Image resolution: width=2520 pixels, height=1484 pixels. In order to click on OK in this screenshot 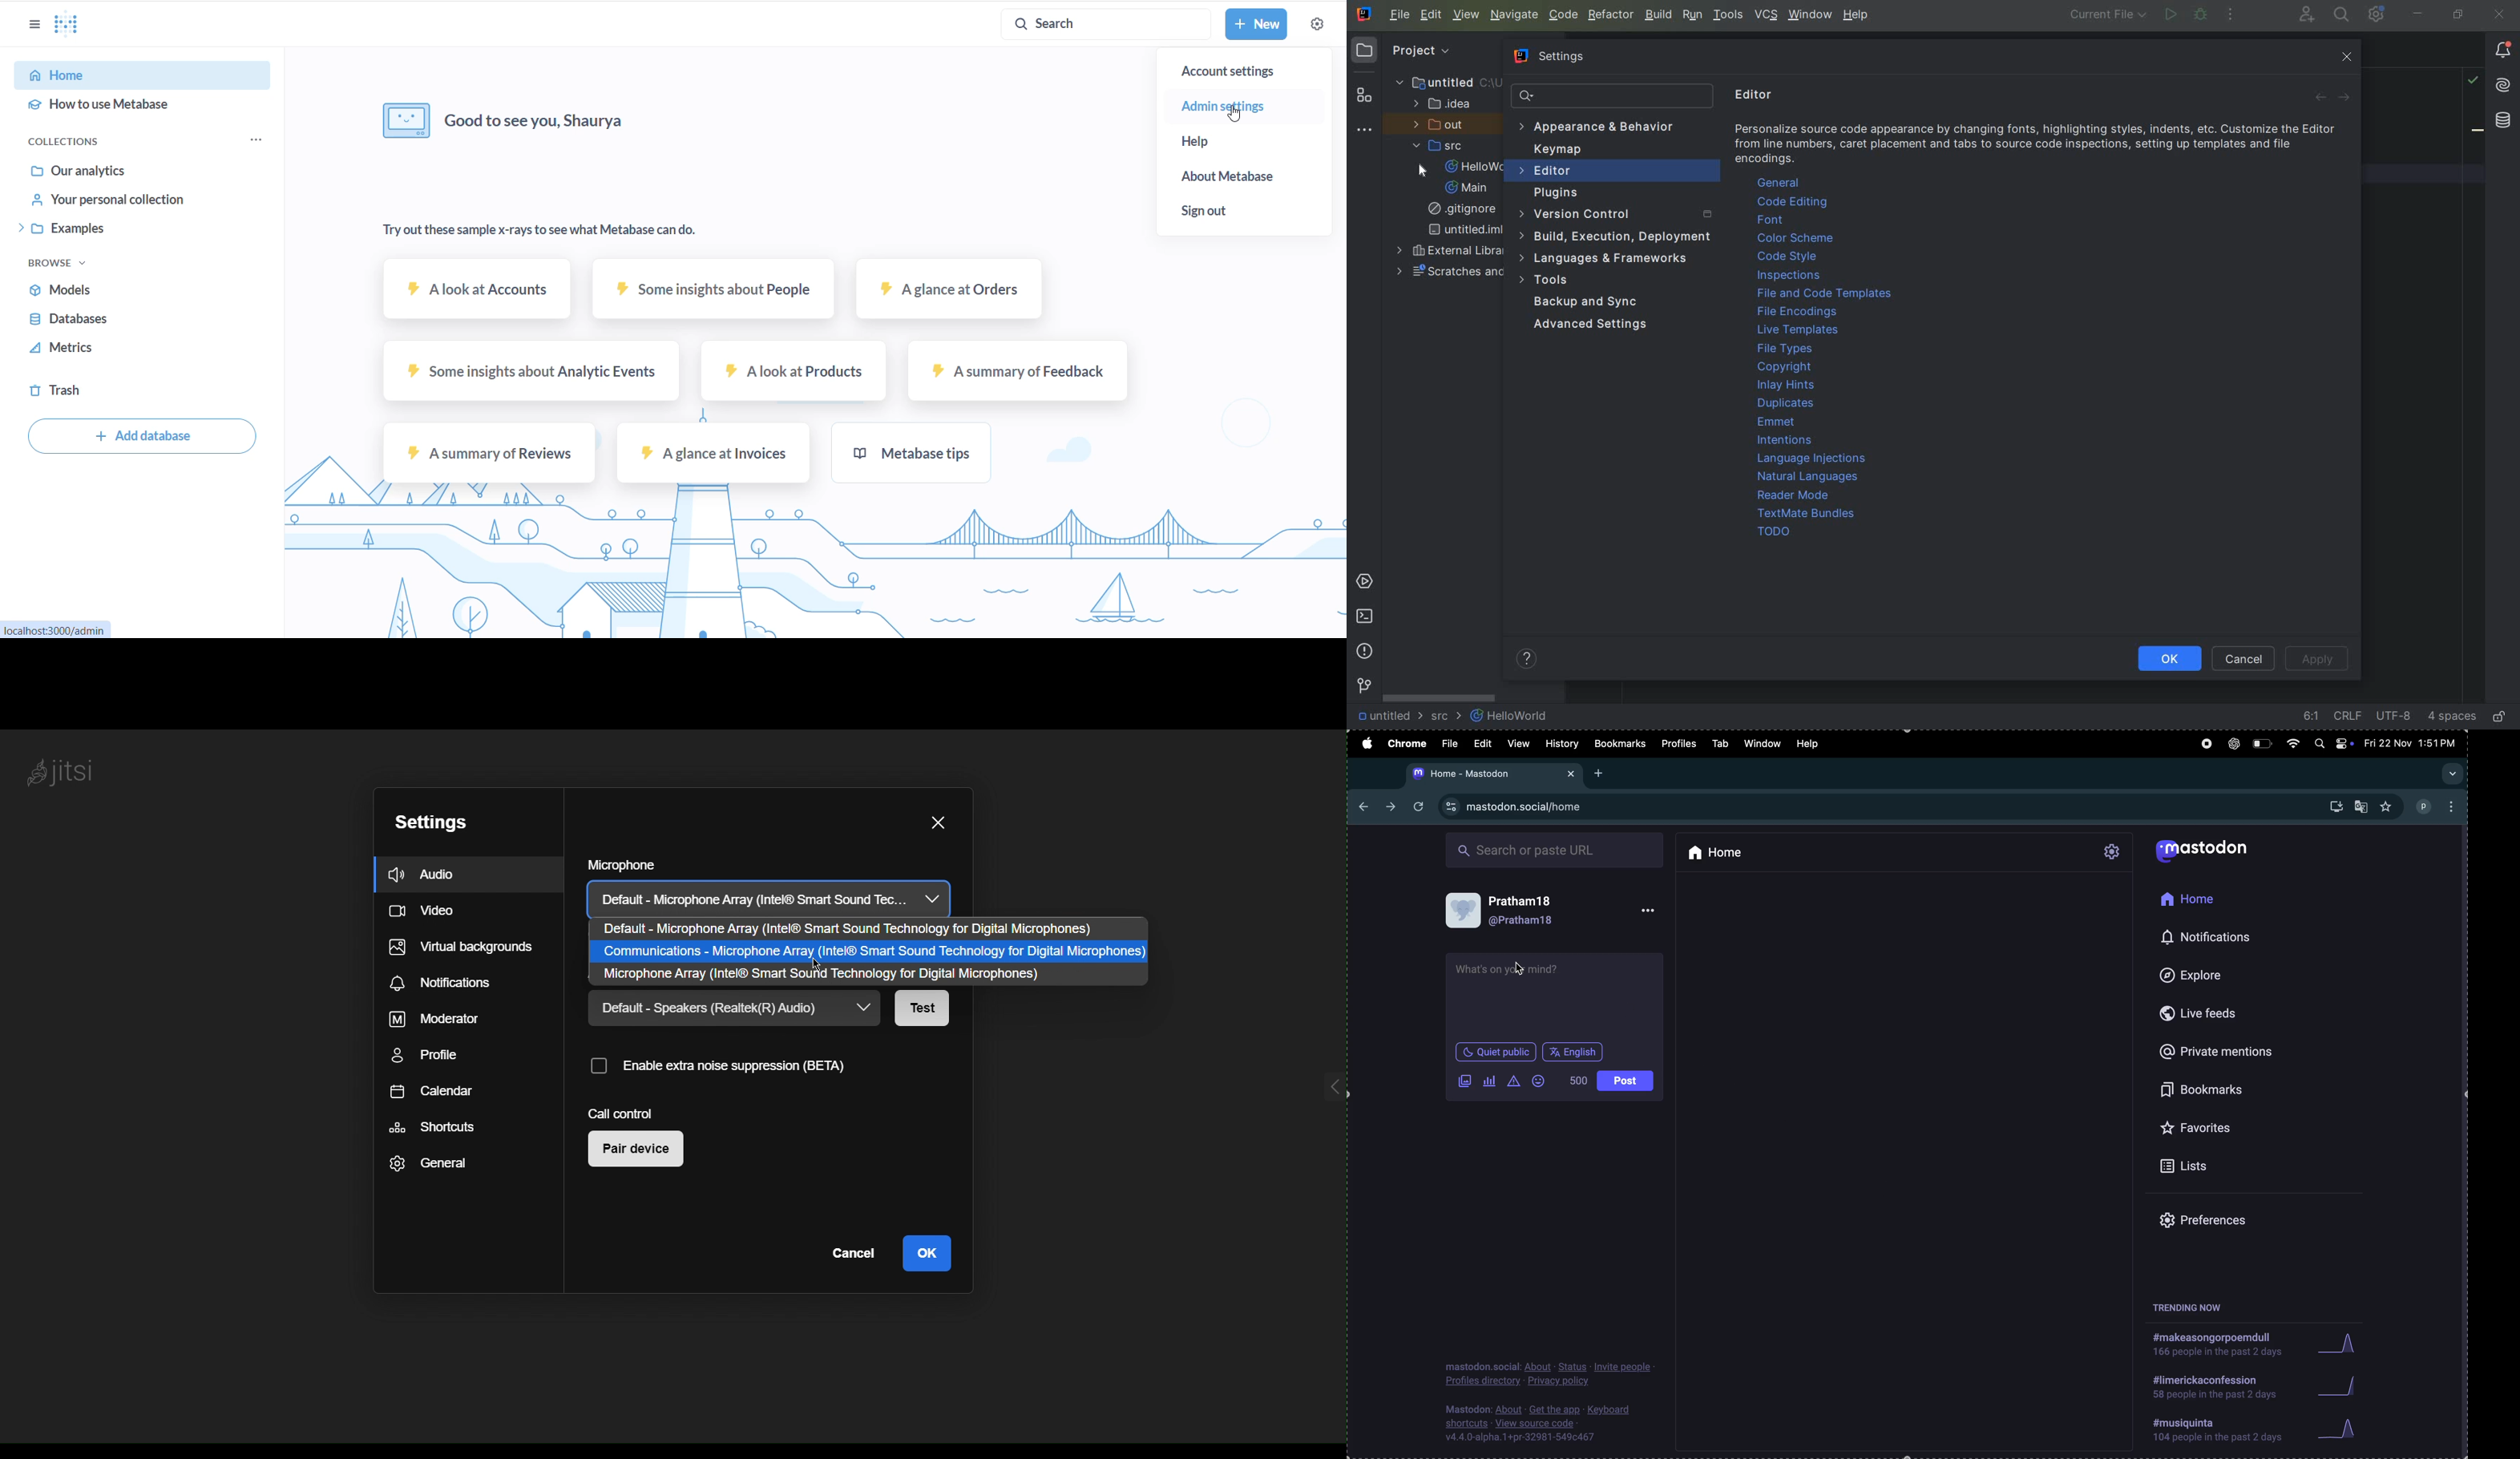, I will do `click(925, 1253)`.